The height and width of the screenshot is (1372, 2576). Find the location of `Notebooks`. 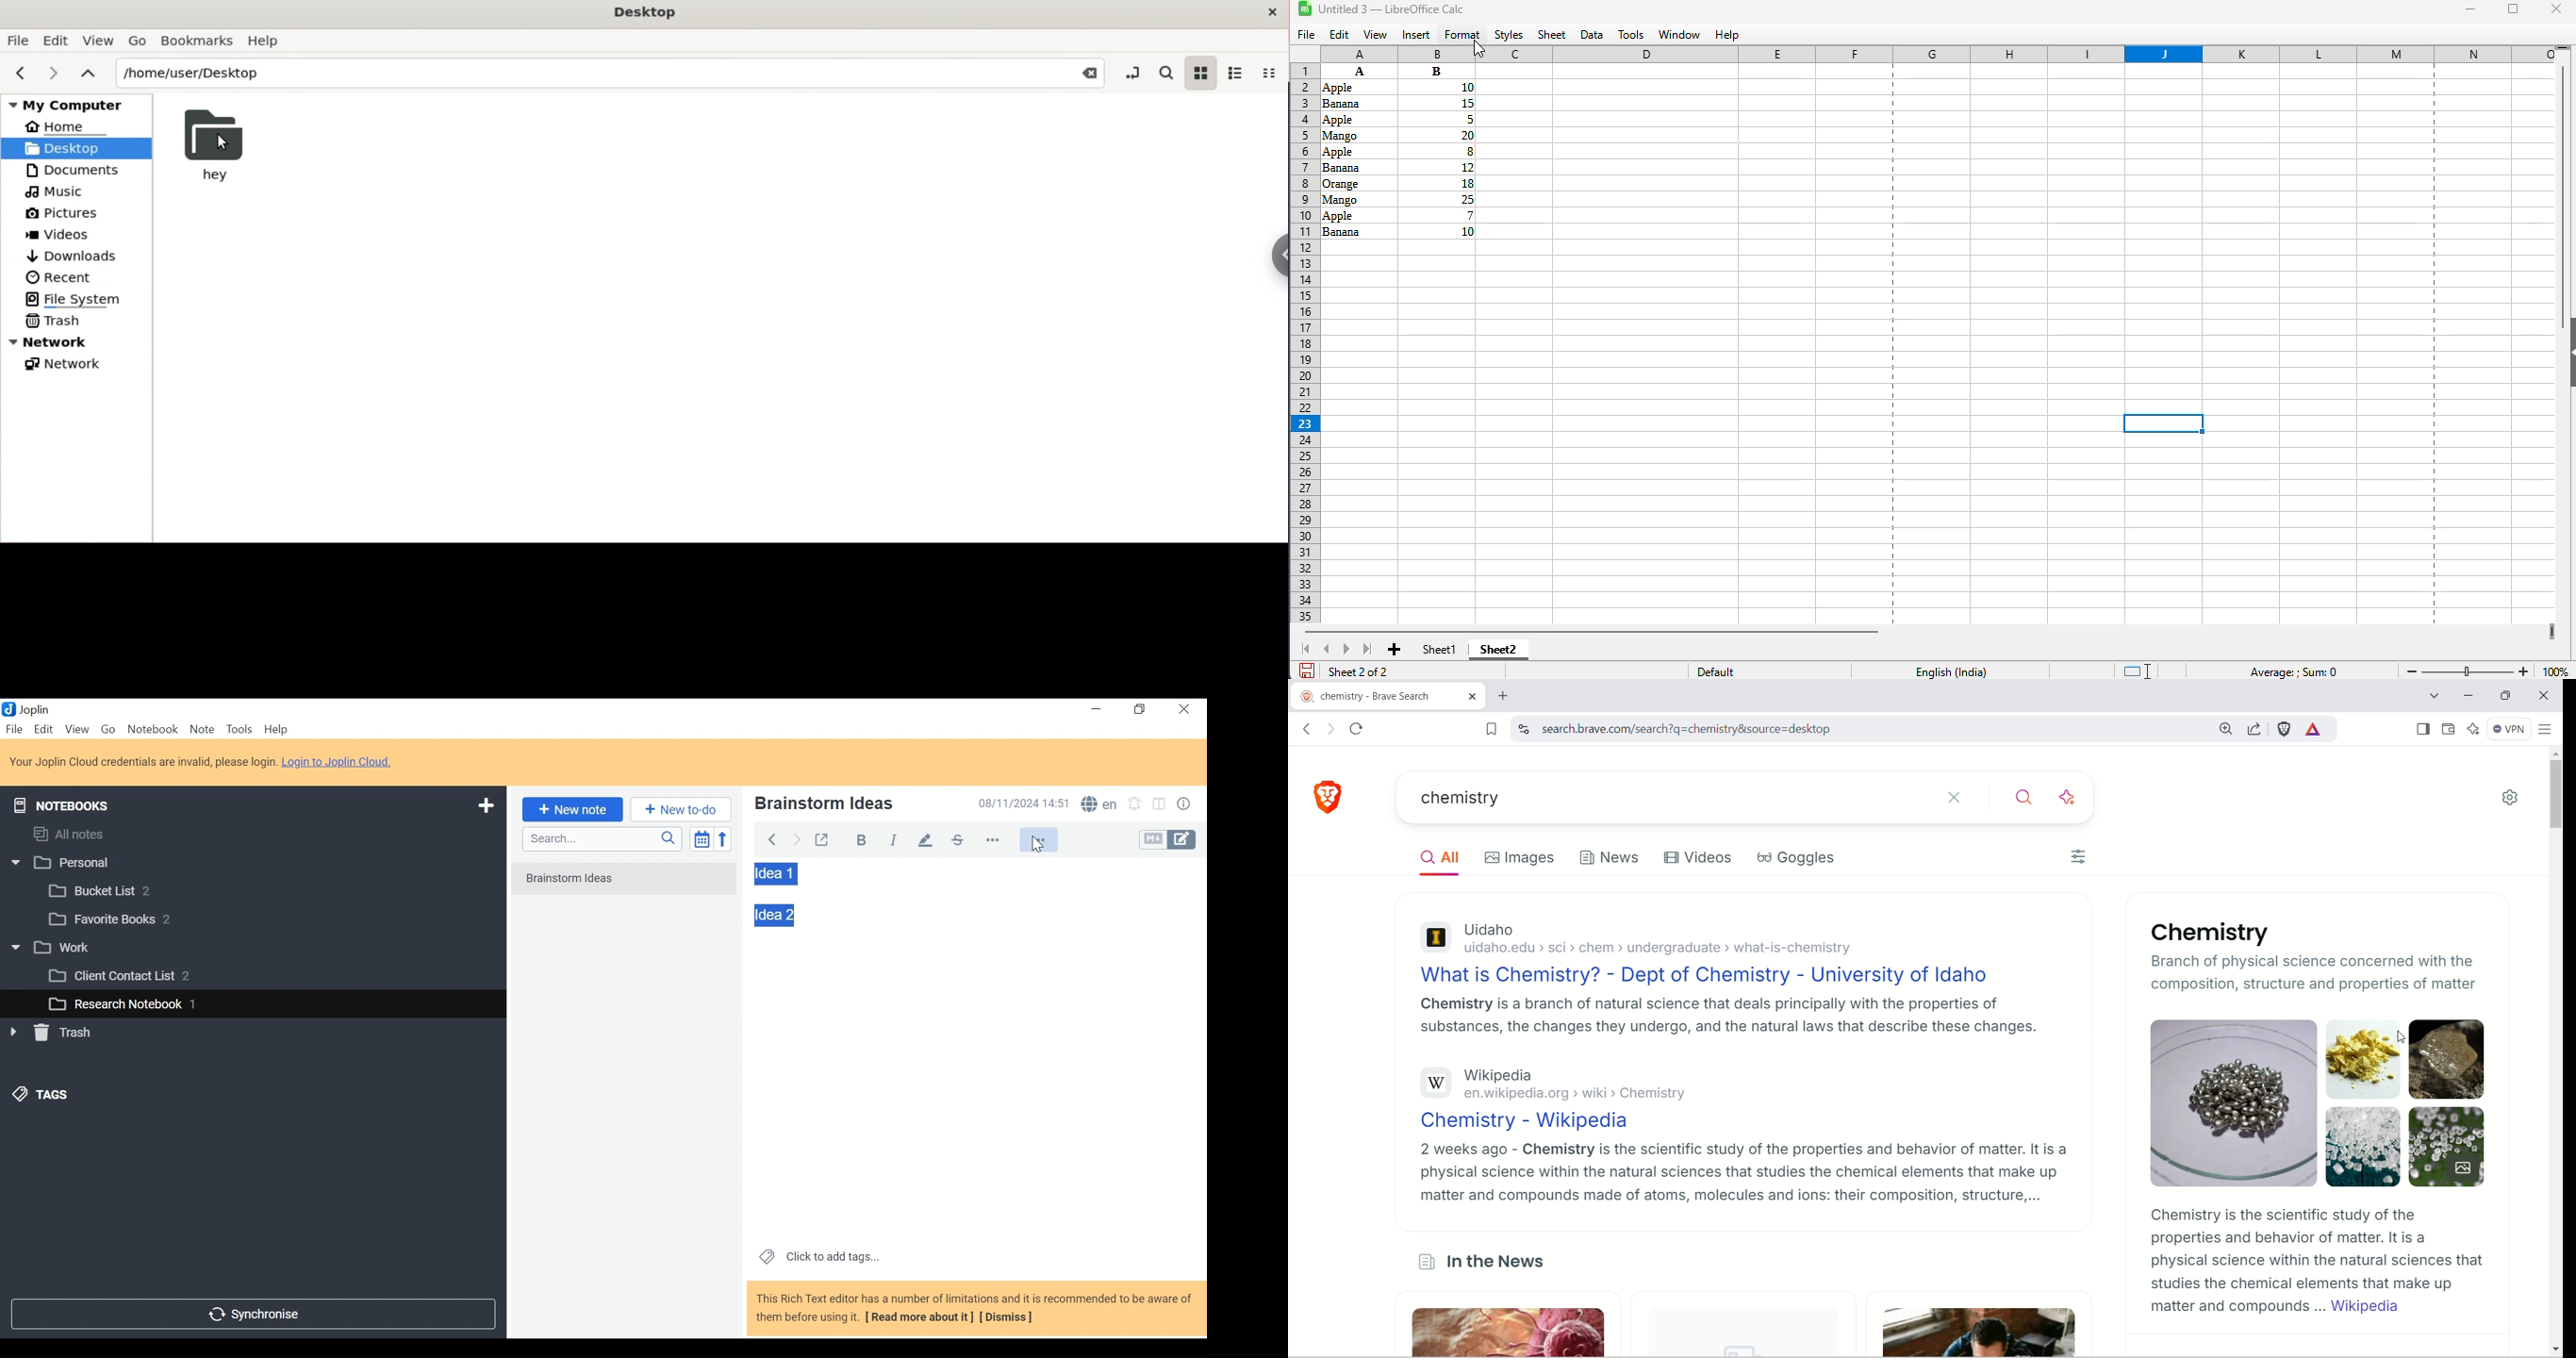

Notebooks is located at coordinates (70, 803).